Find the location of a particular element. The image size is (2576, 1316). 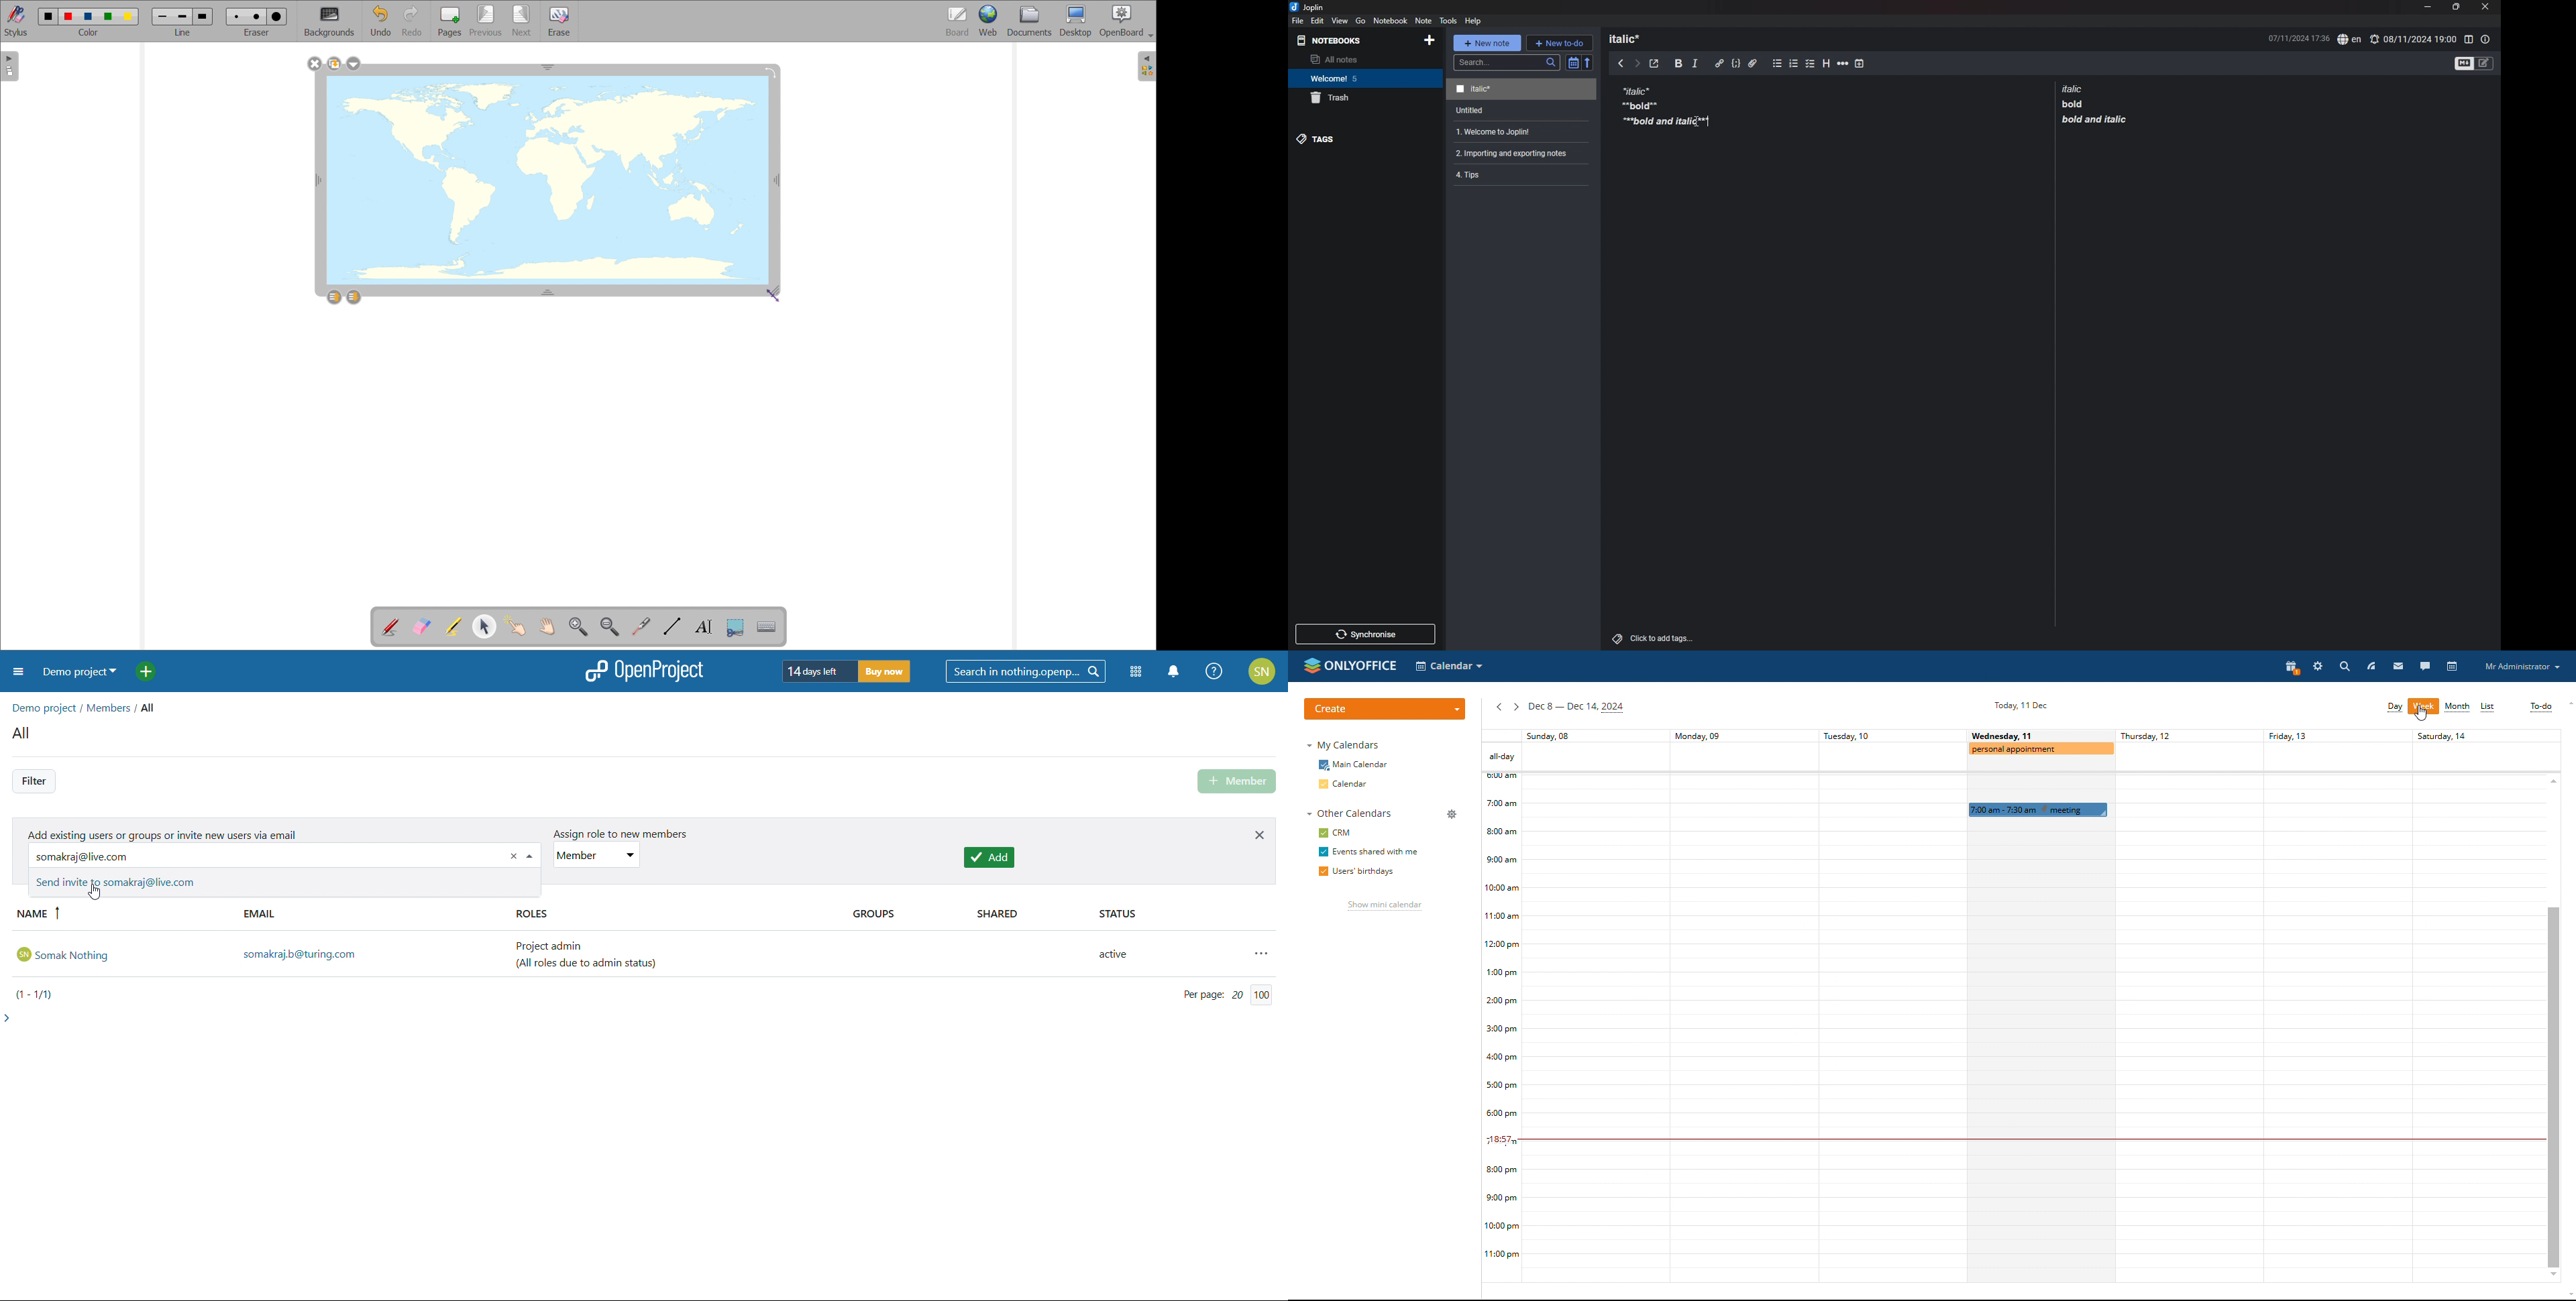

heading is located at coordinates (1828, 64).